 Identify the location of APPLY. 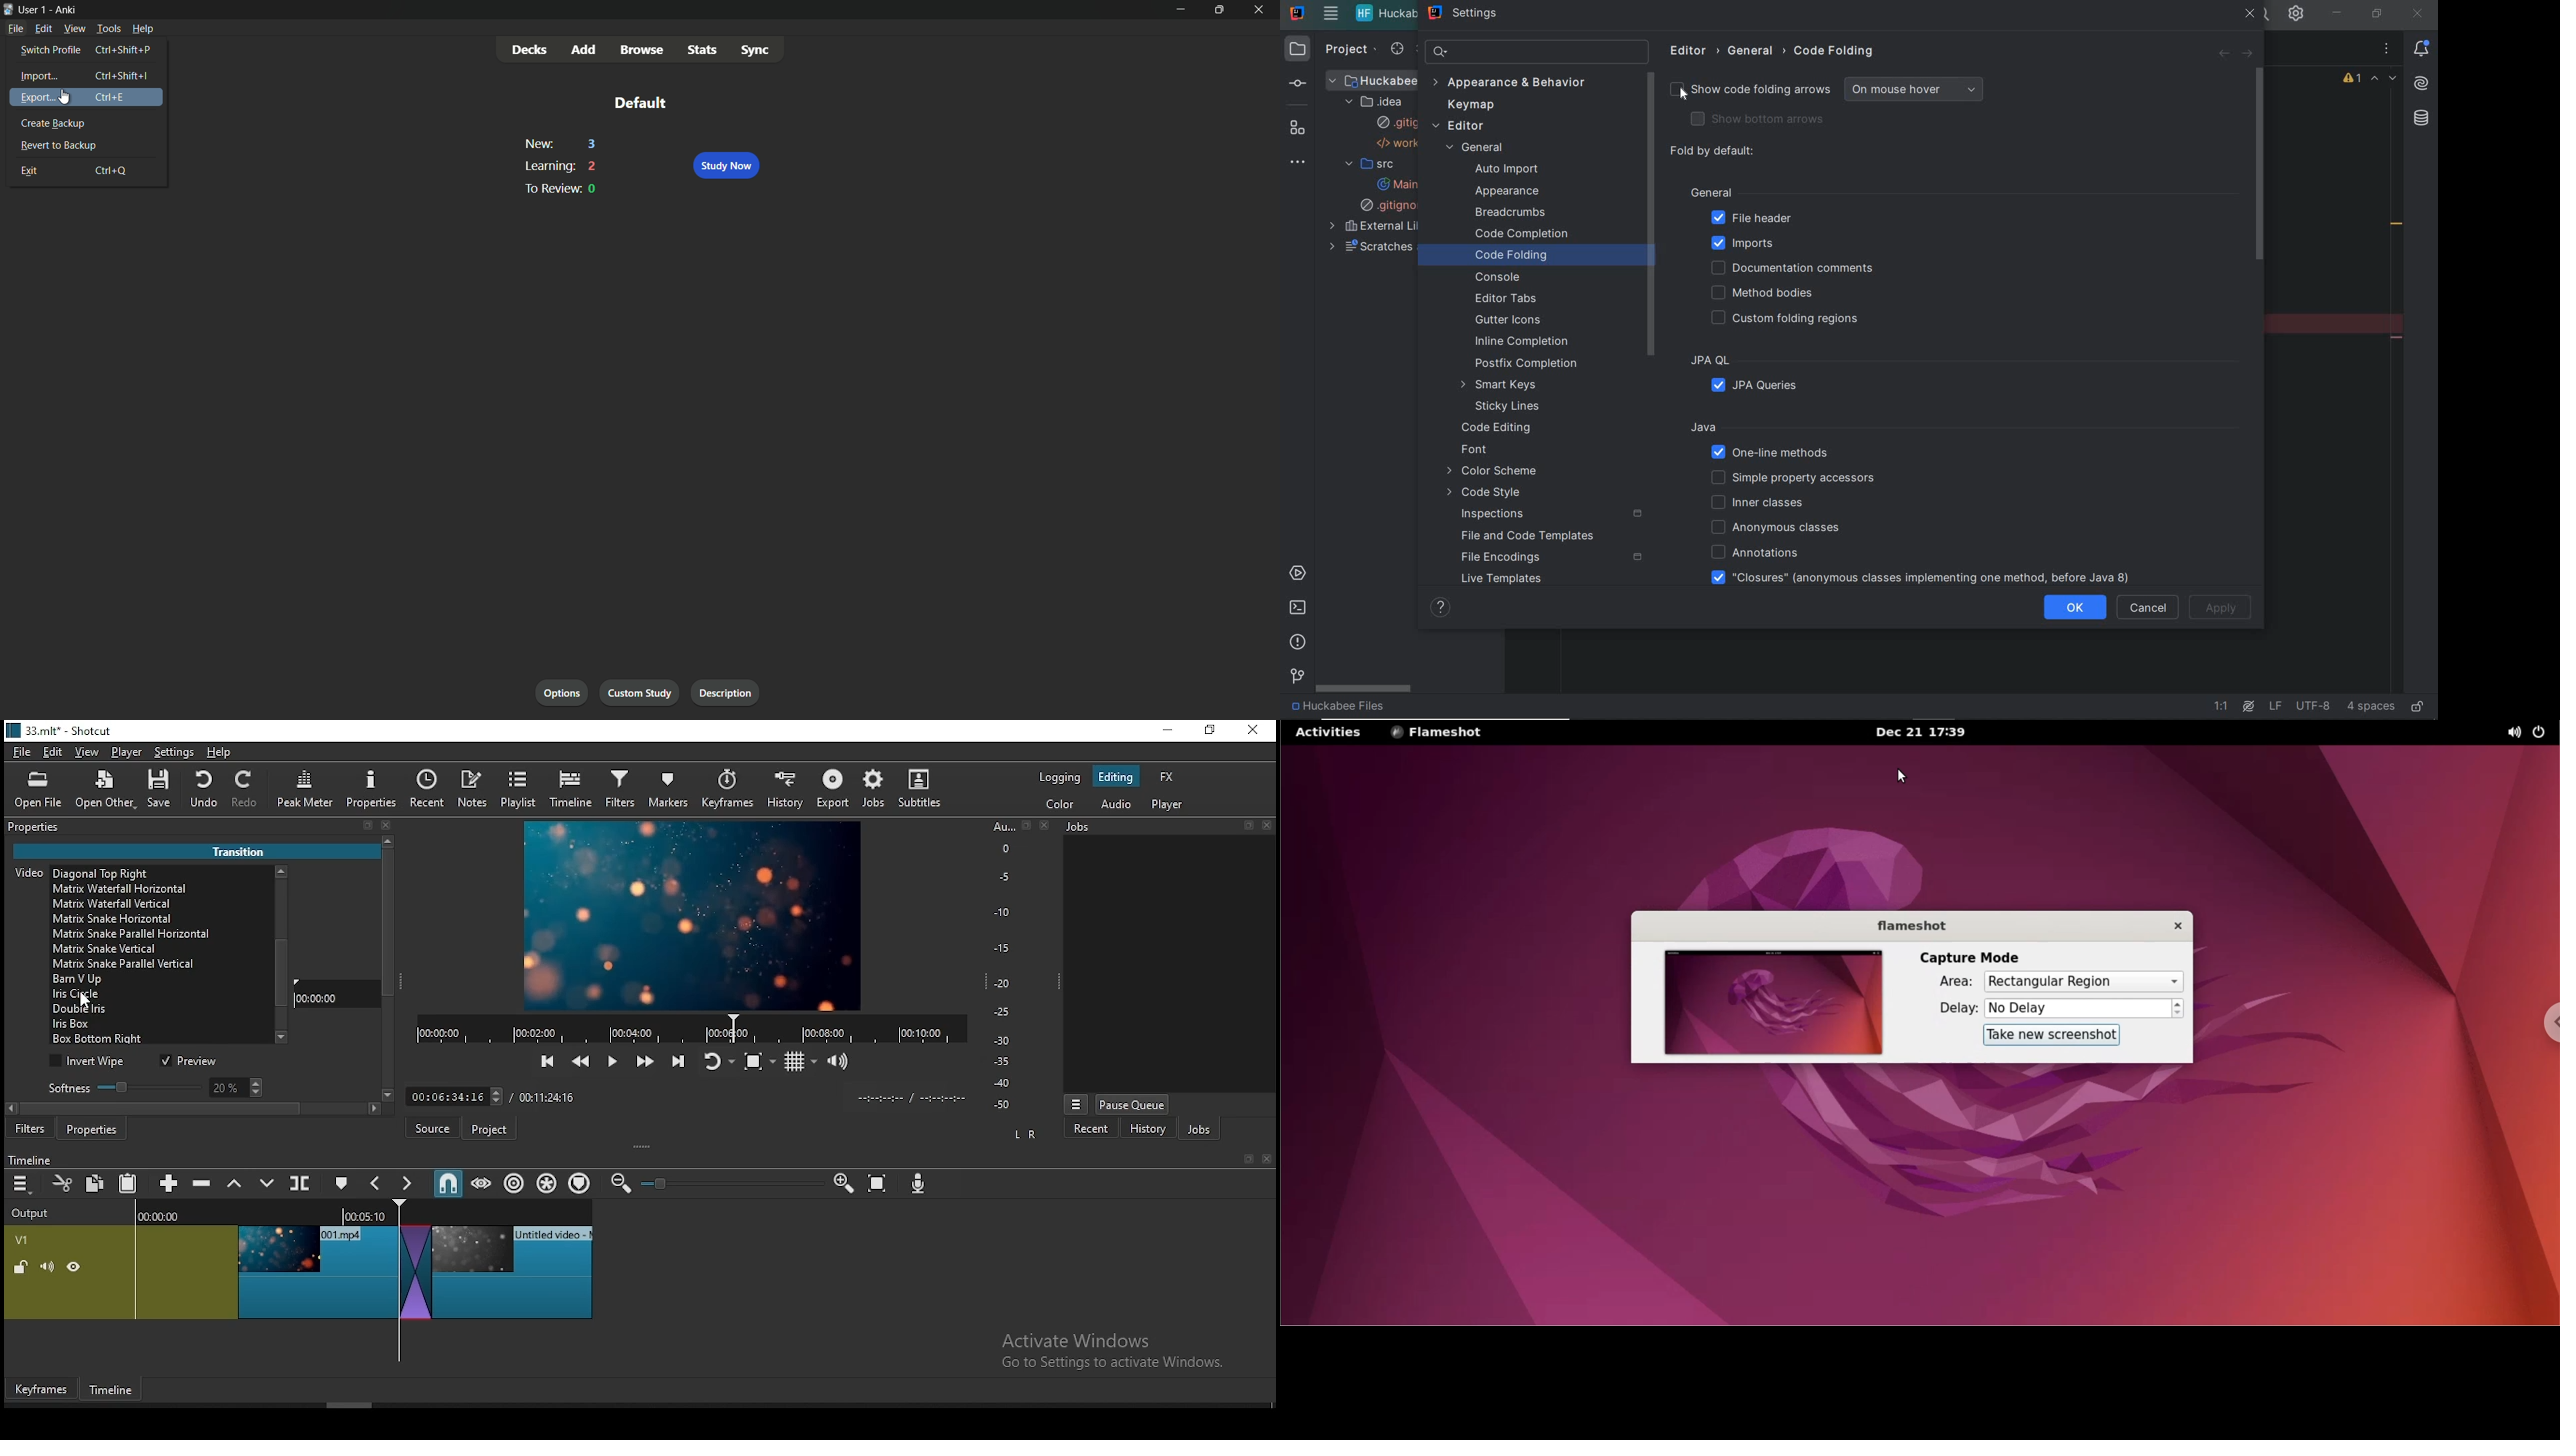
(2226, 606).